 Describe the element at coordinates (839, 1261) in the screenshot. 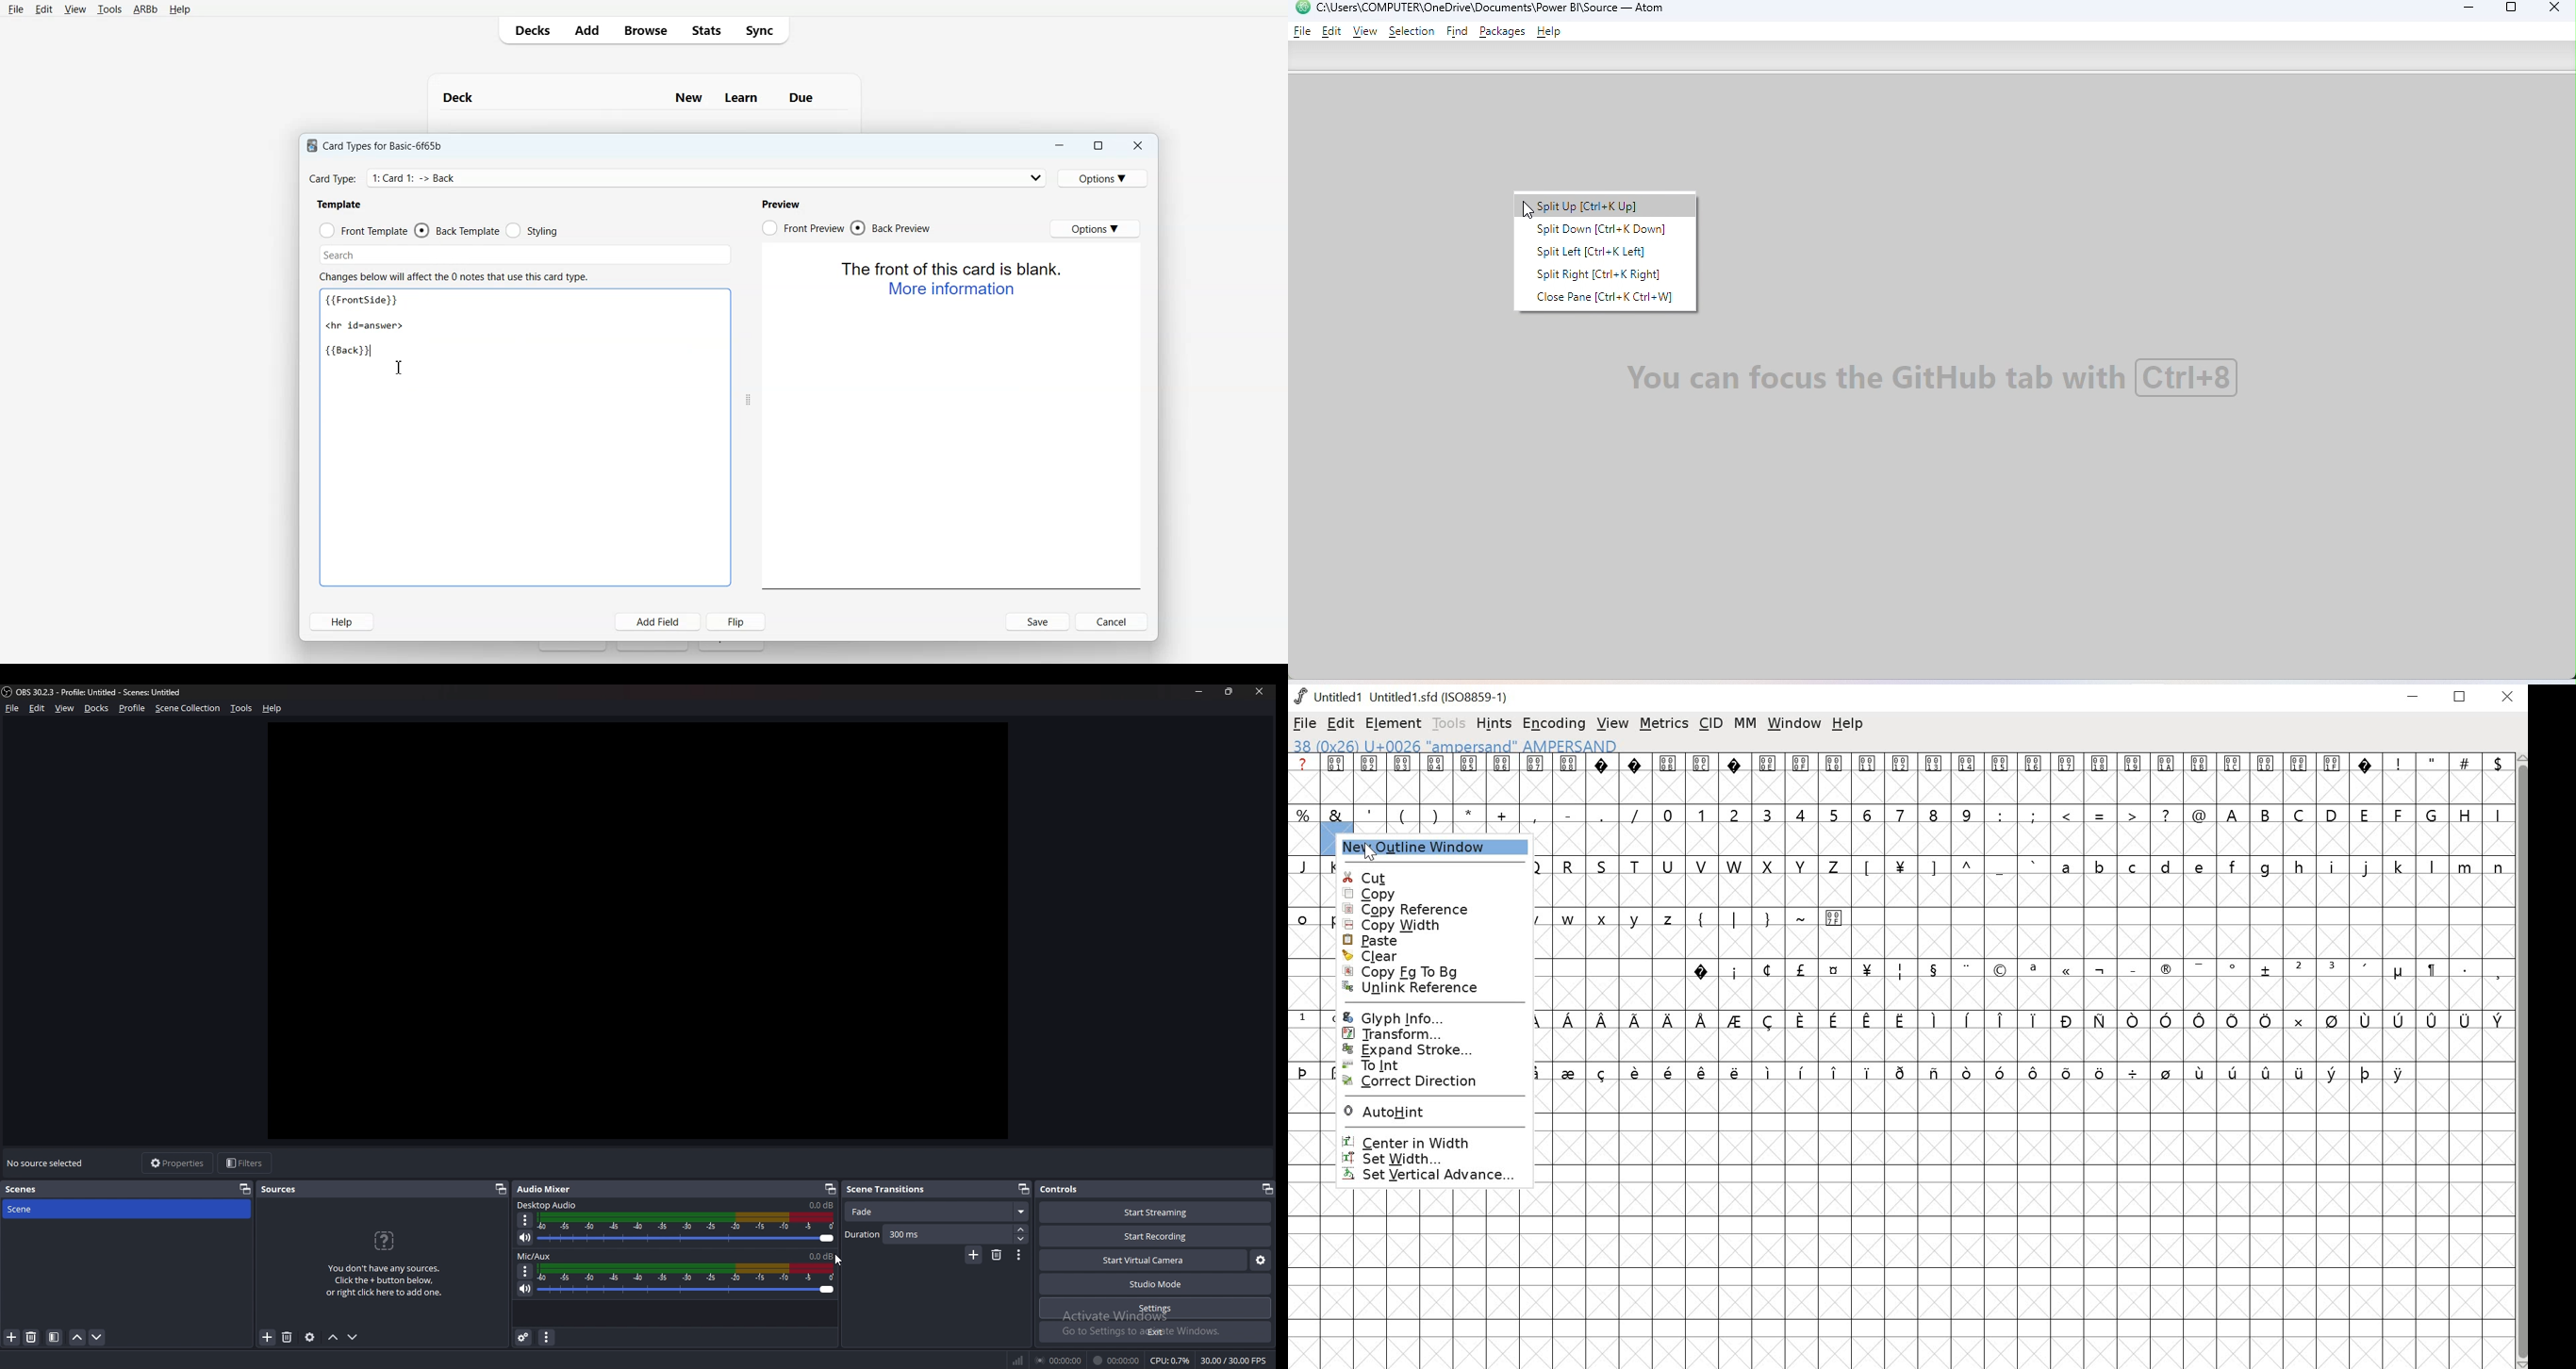

I see `cursor` at that location.